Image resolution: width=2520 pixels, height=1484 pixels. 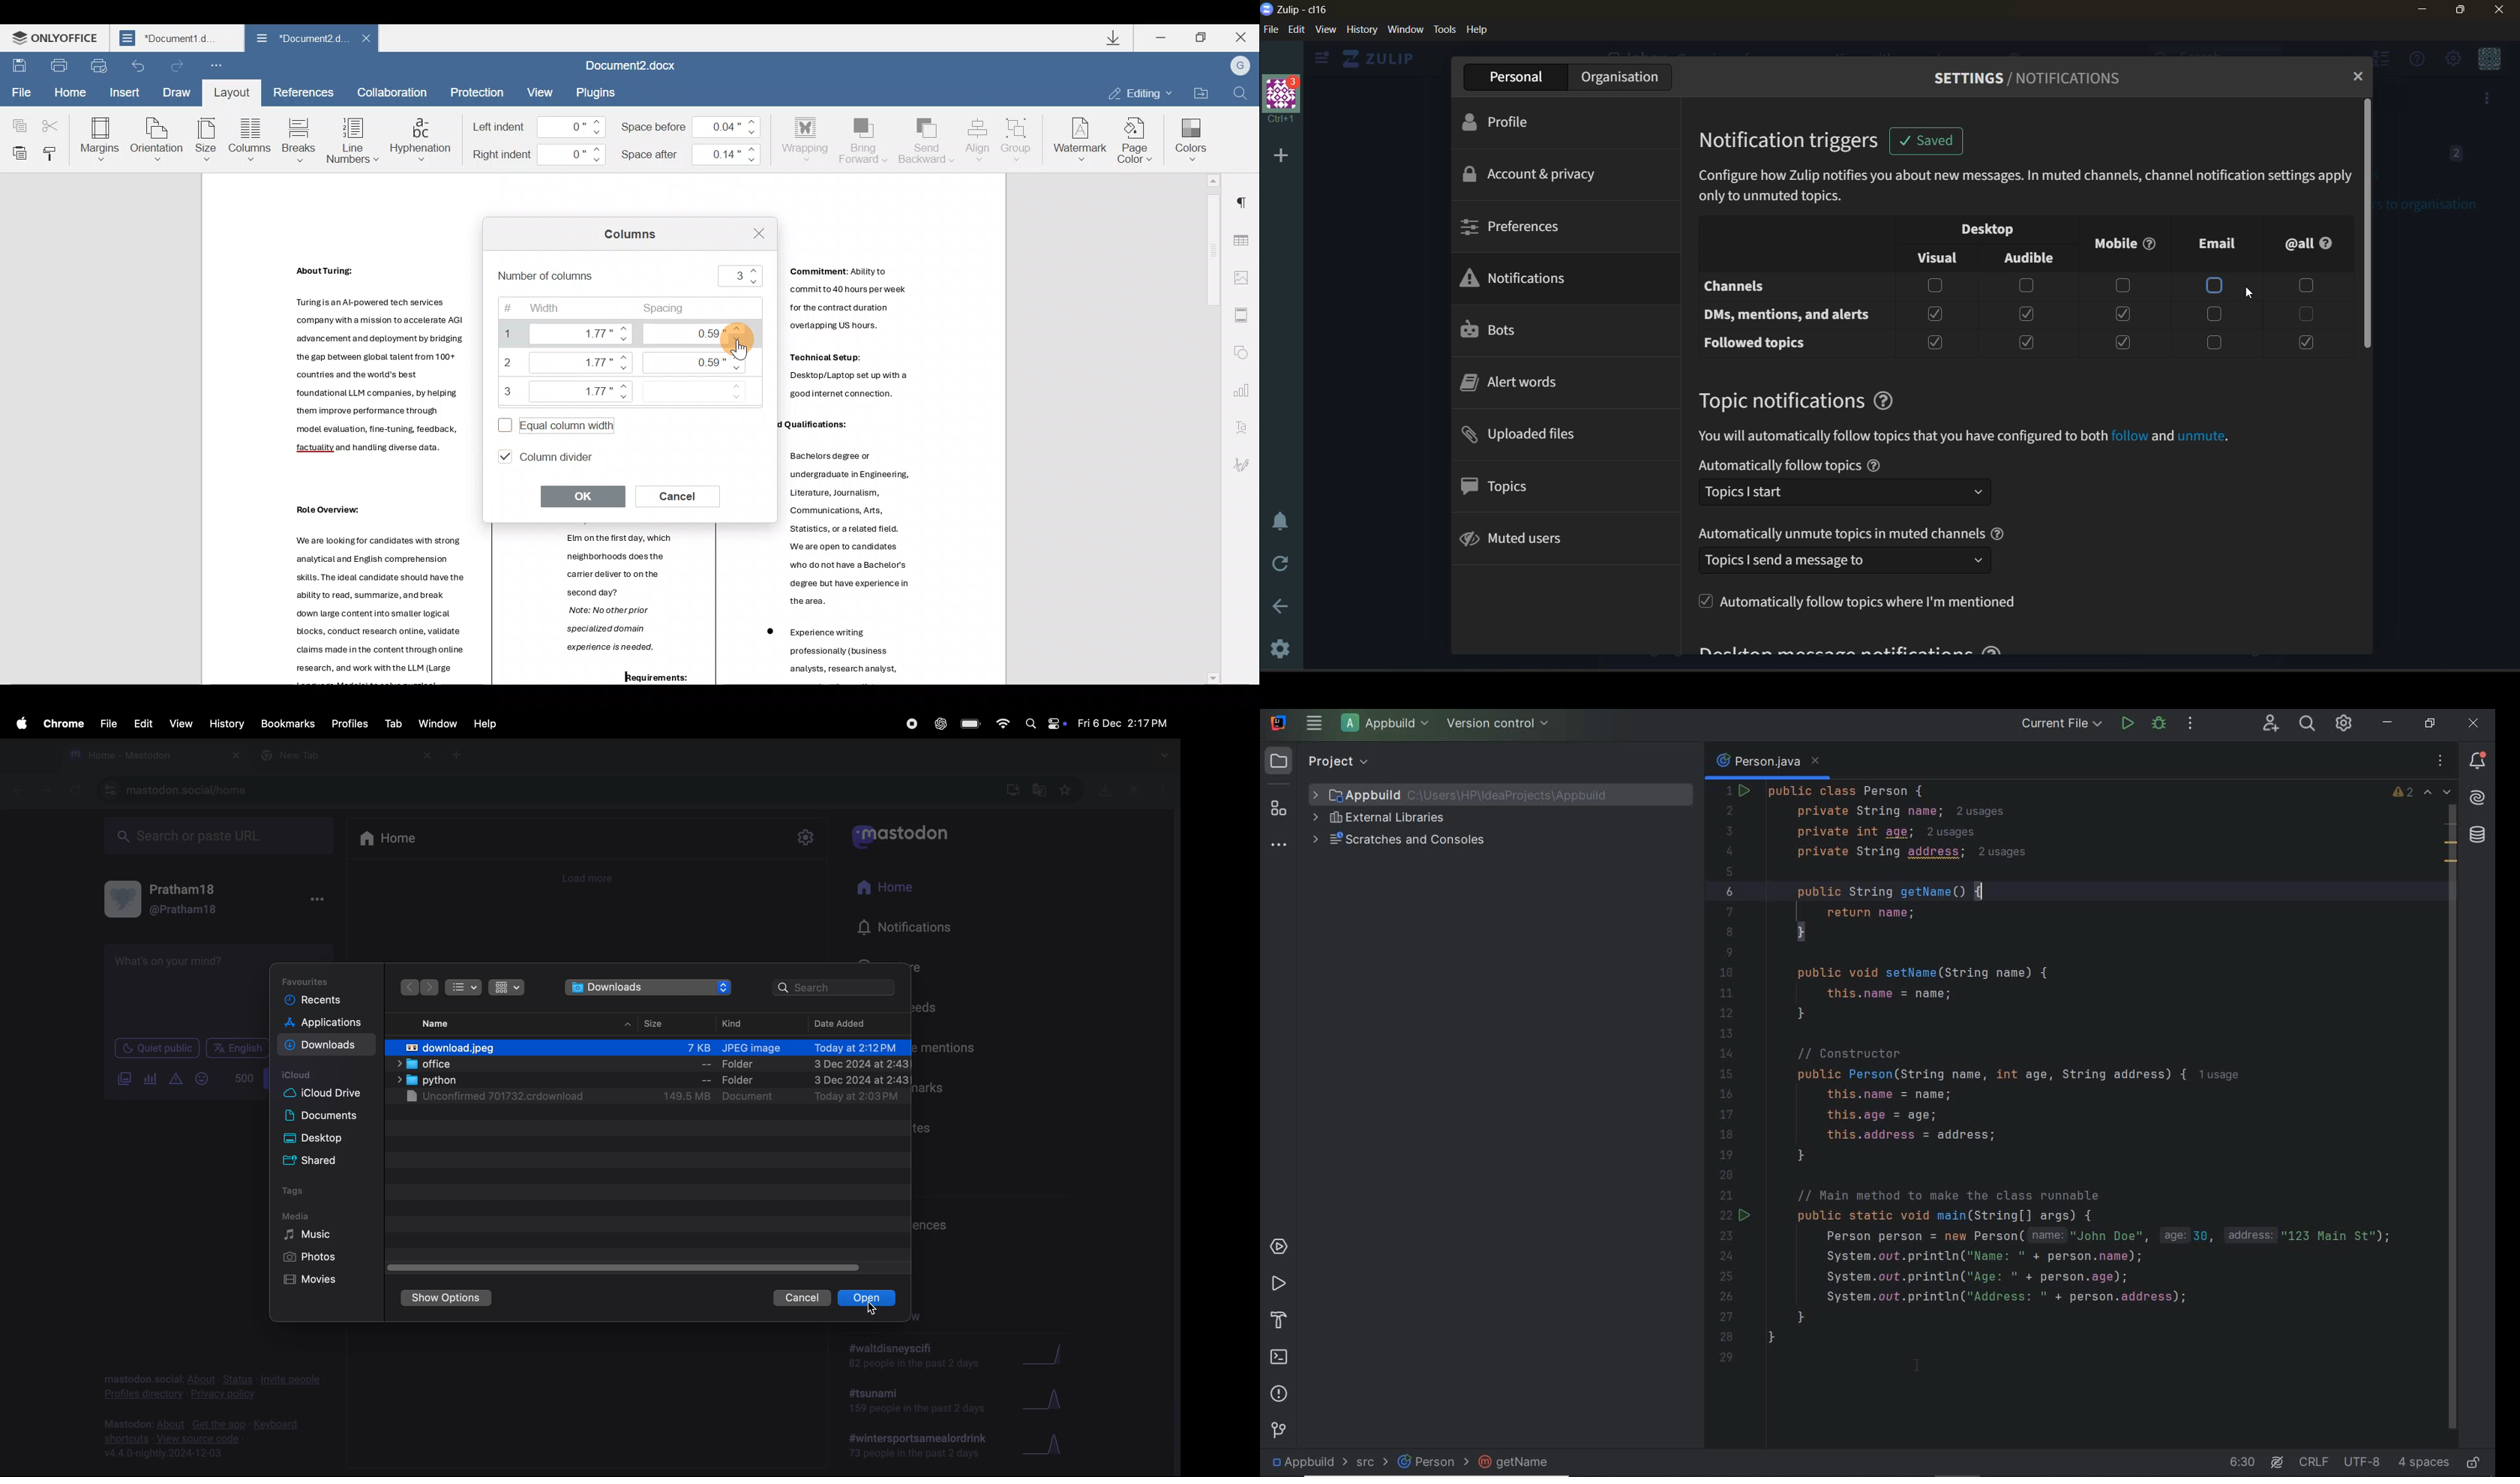 I want to click on apple widgets, so click(x=1042, y=723).